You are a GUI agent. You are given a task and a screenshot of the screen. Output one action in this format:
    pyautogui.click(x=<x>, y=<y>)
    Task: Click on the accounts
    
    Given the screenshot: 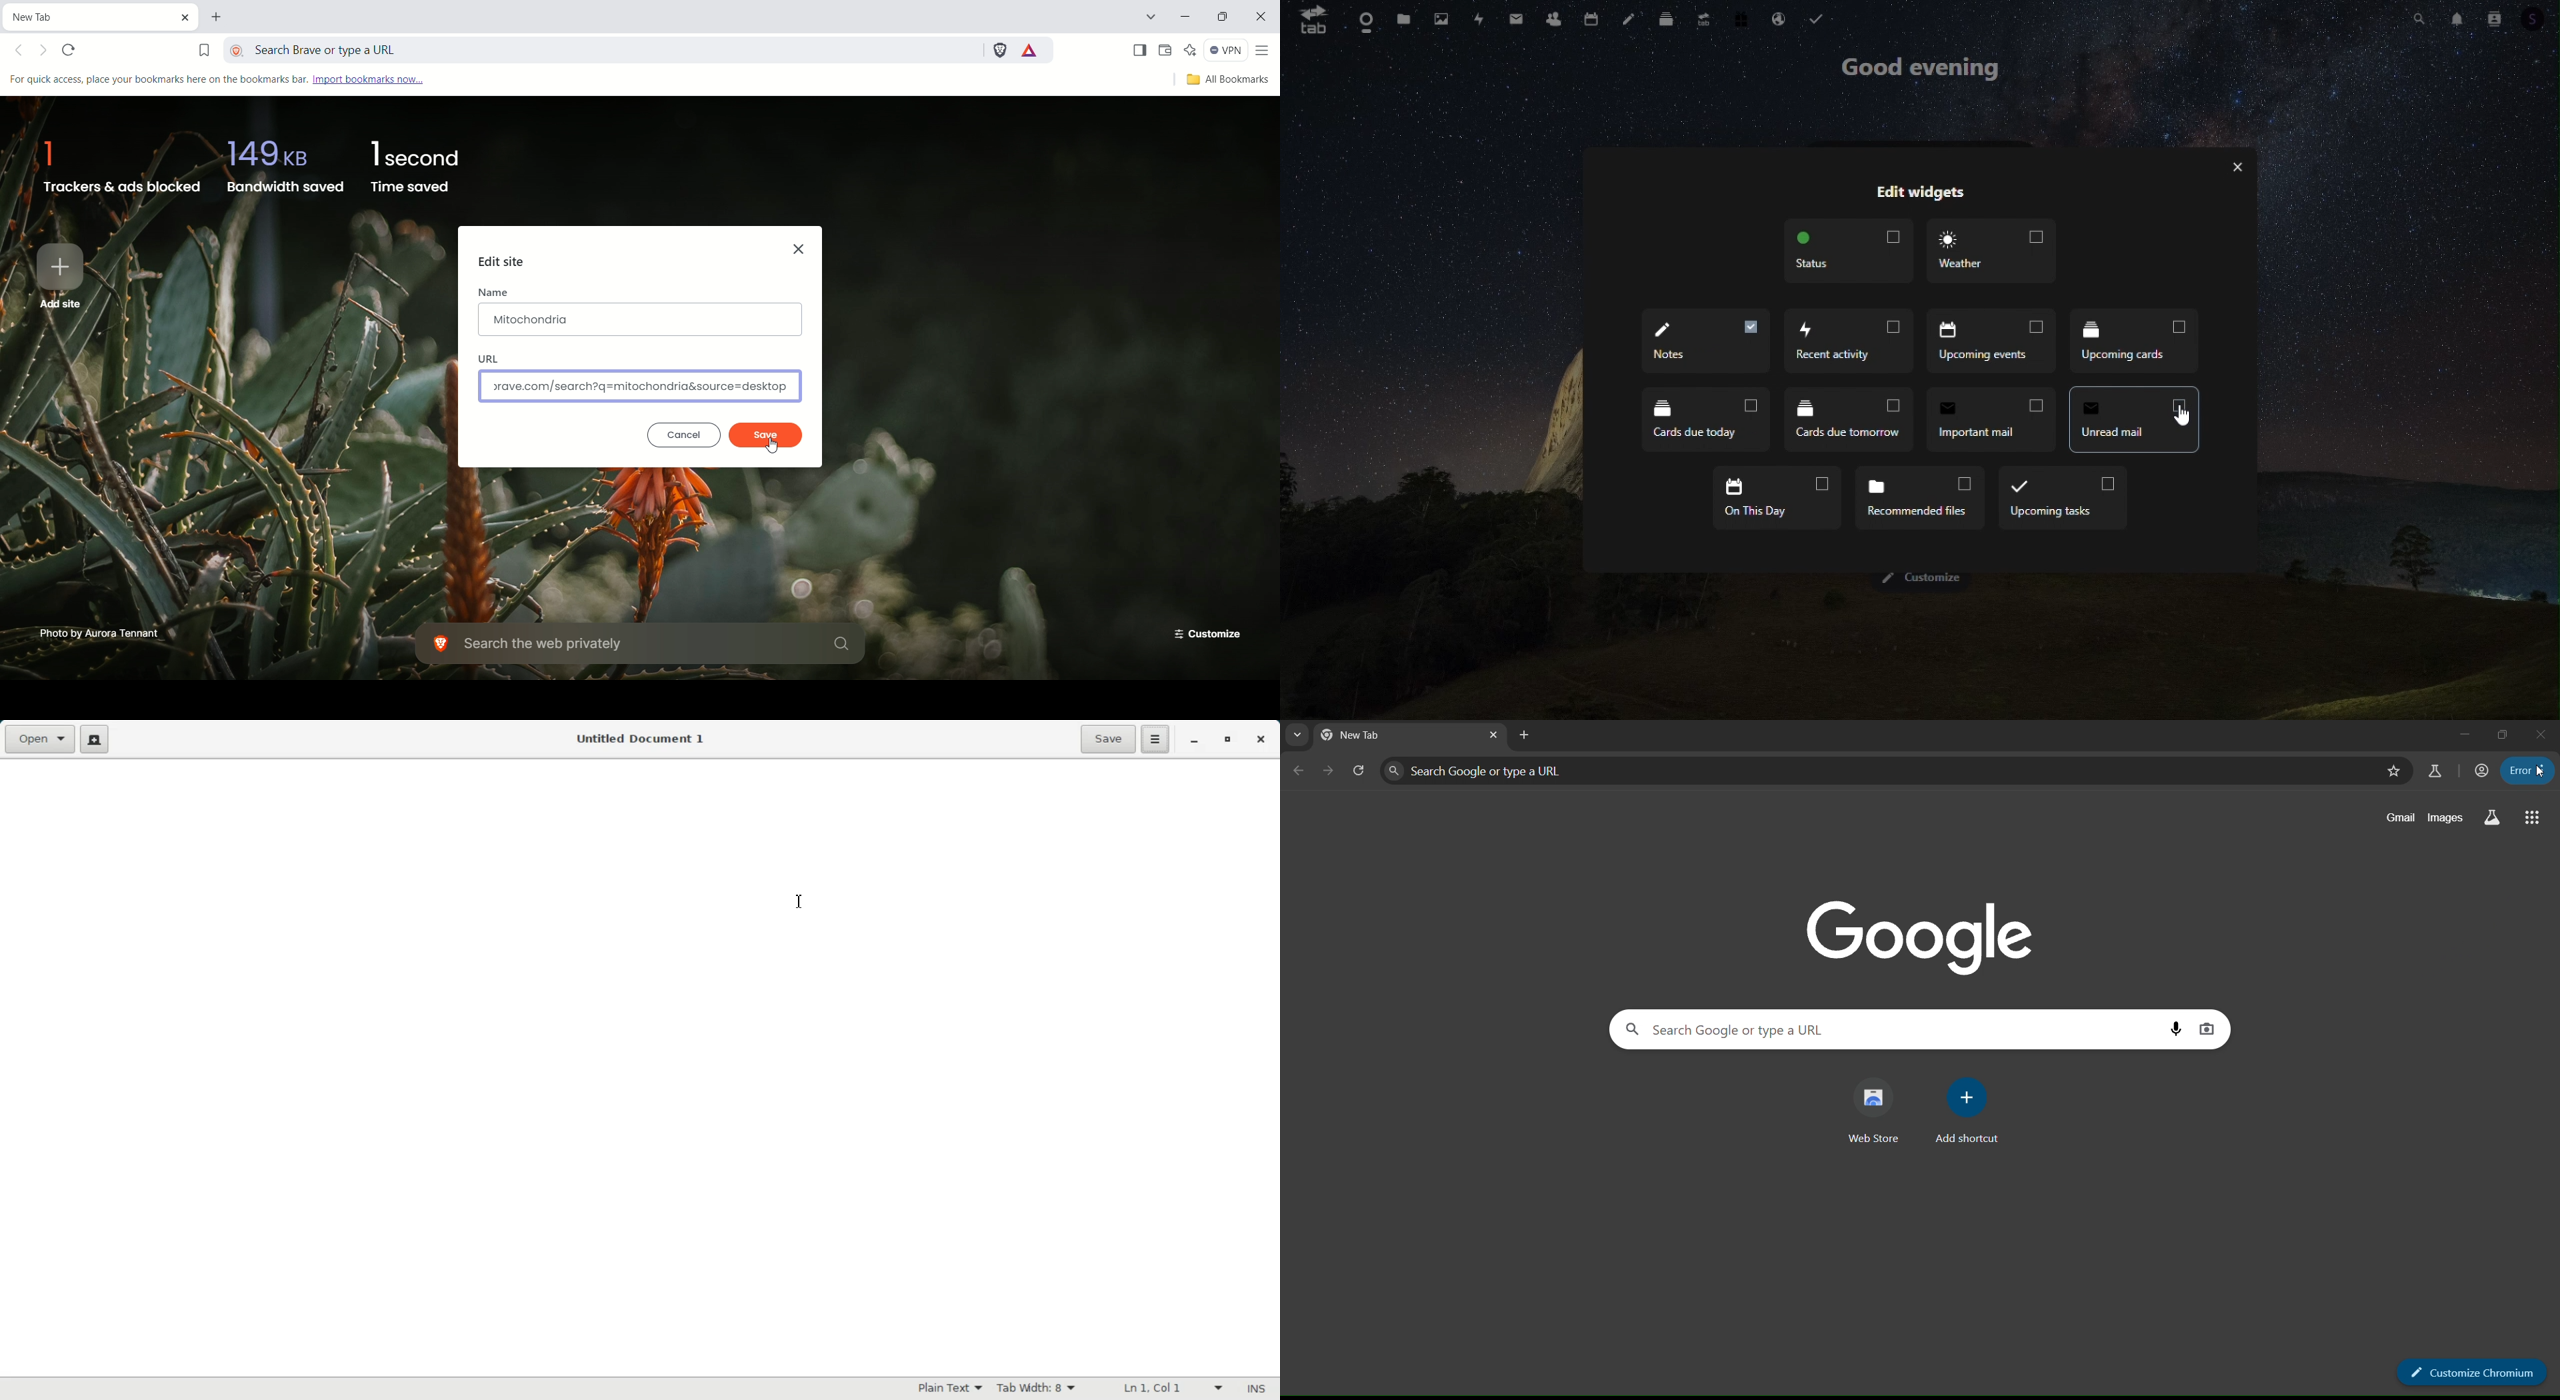 What is the action you would take?
    pyautogui.click(x=2483, y=771)
    